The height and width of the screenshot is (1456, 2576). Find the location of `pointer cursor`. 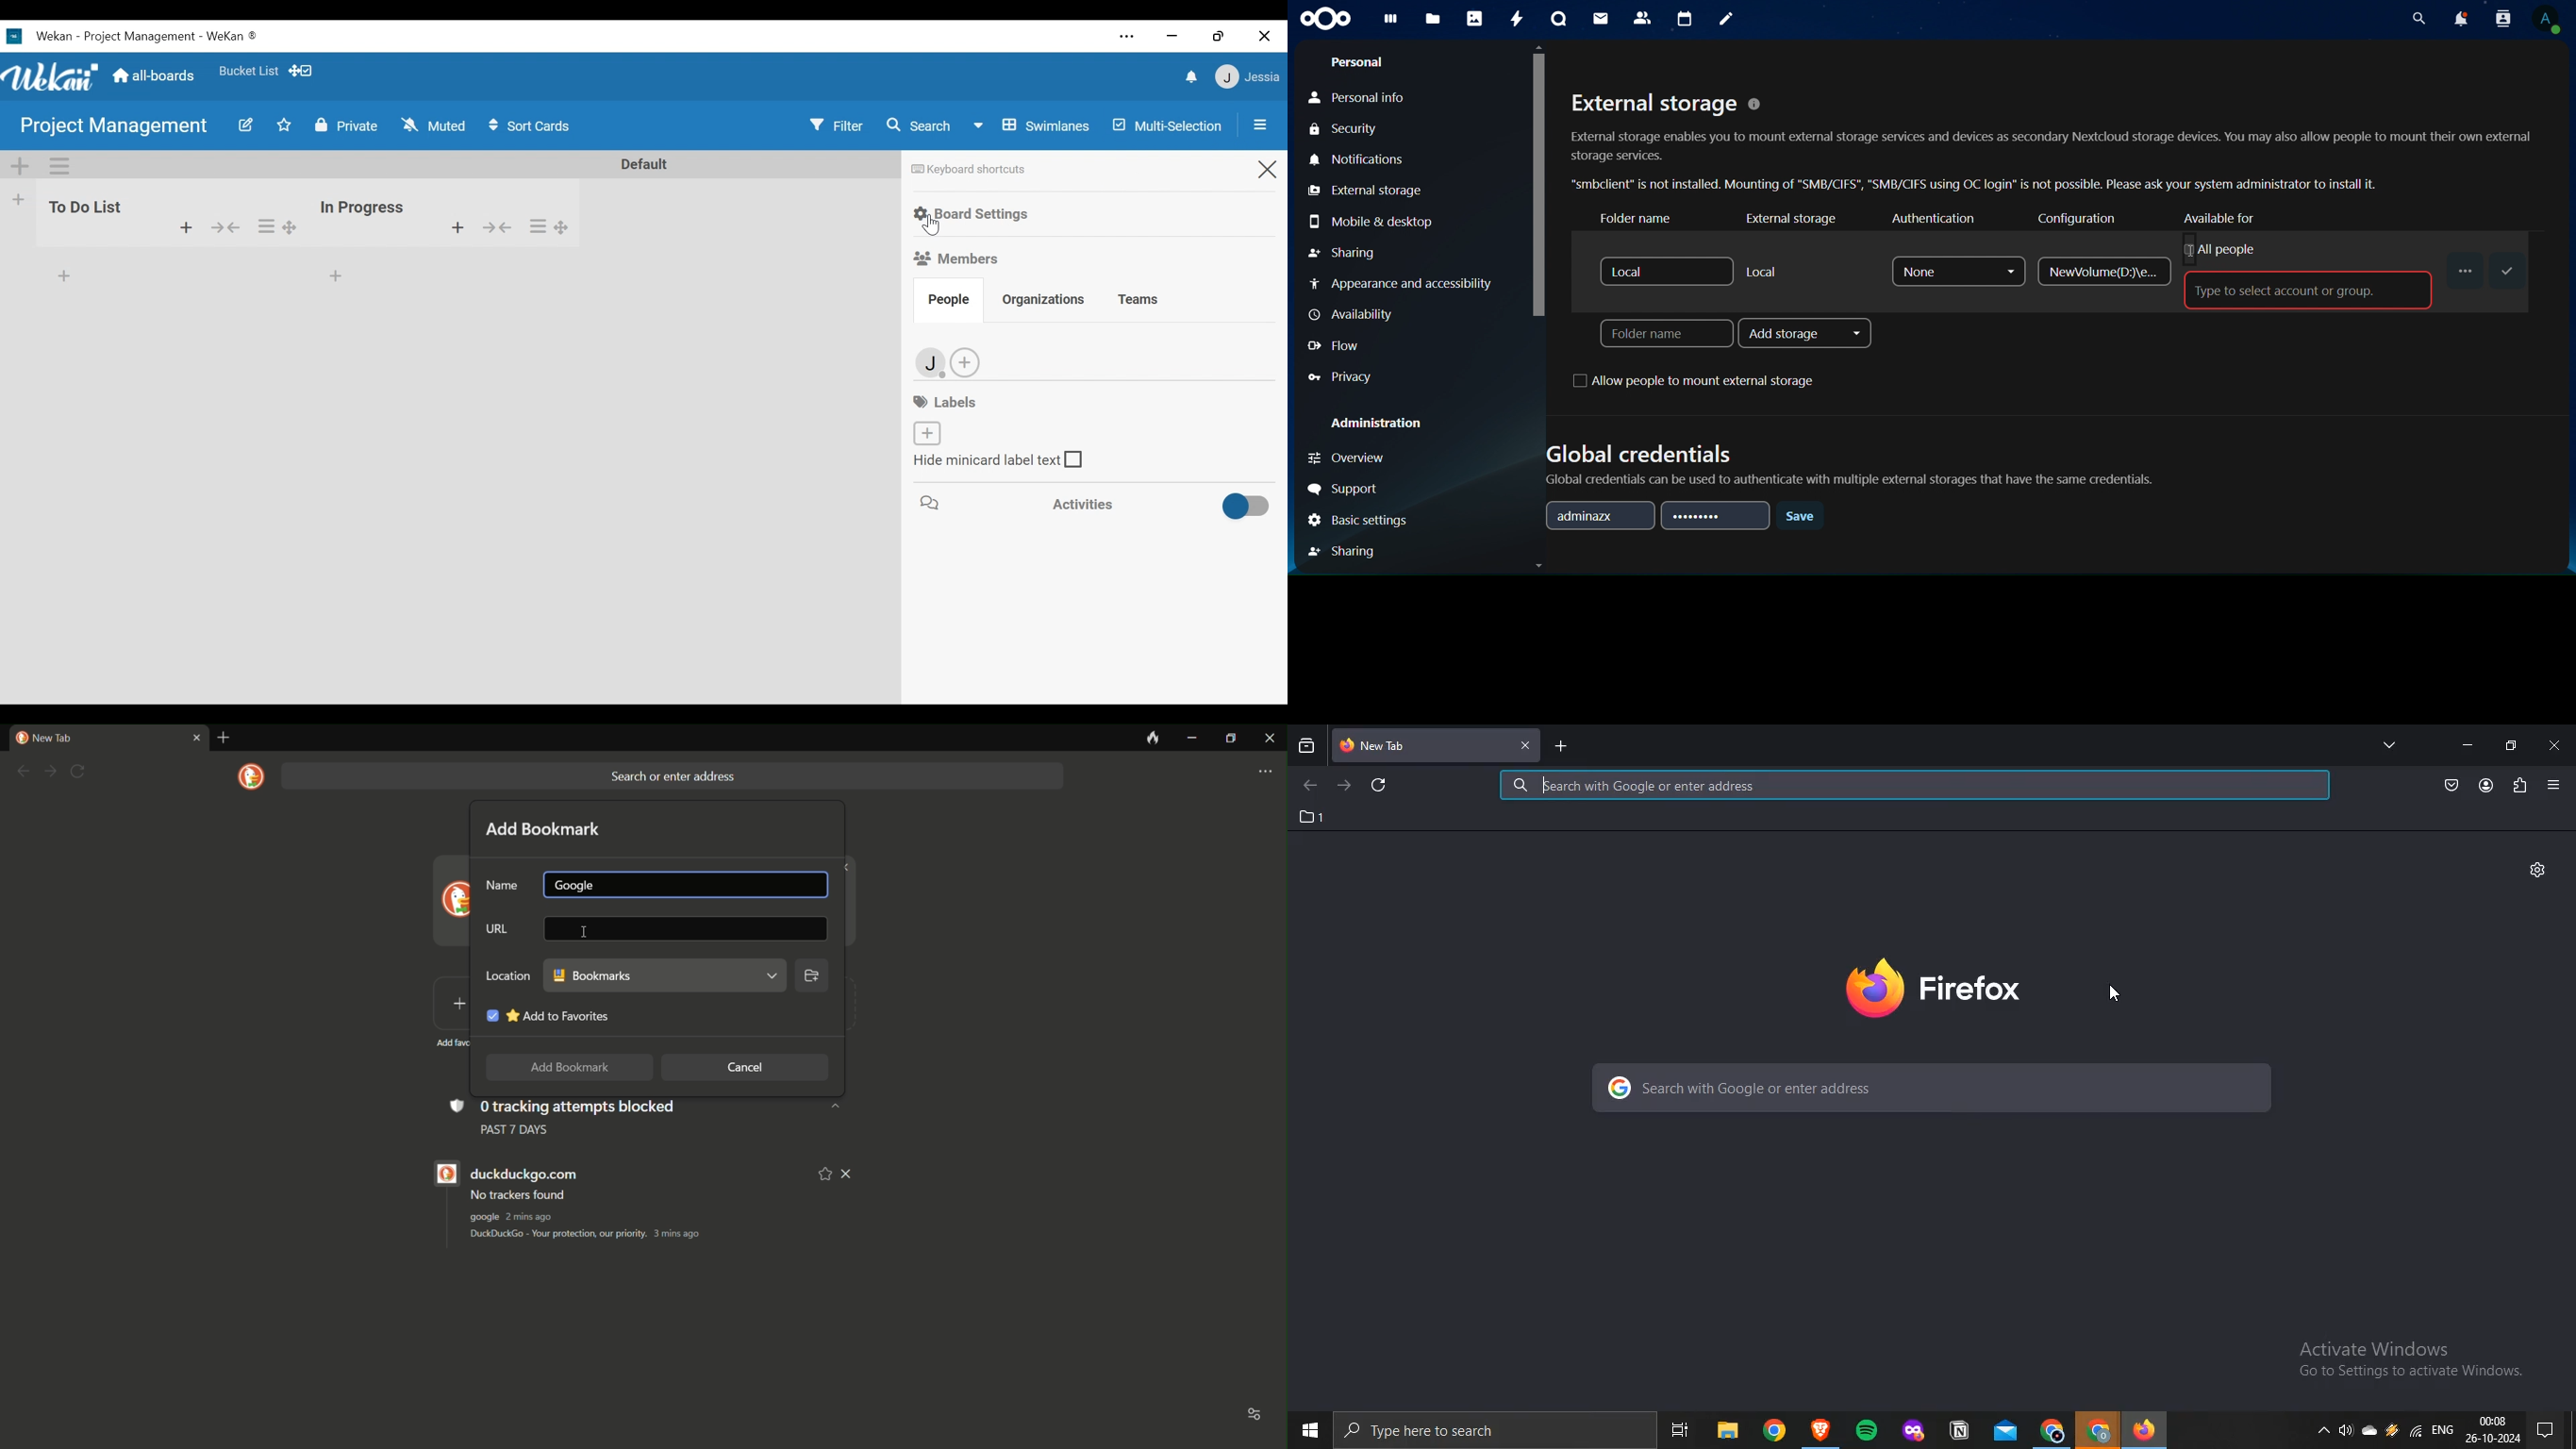

pointer cursor is located at coordinates (2123, 998).